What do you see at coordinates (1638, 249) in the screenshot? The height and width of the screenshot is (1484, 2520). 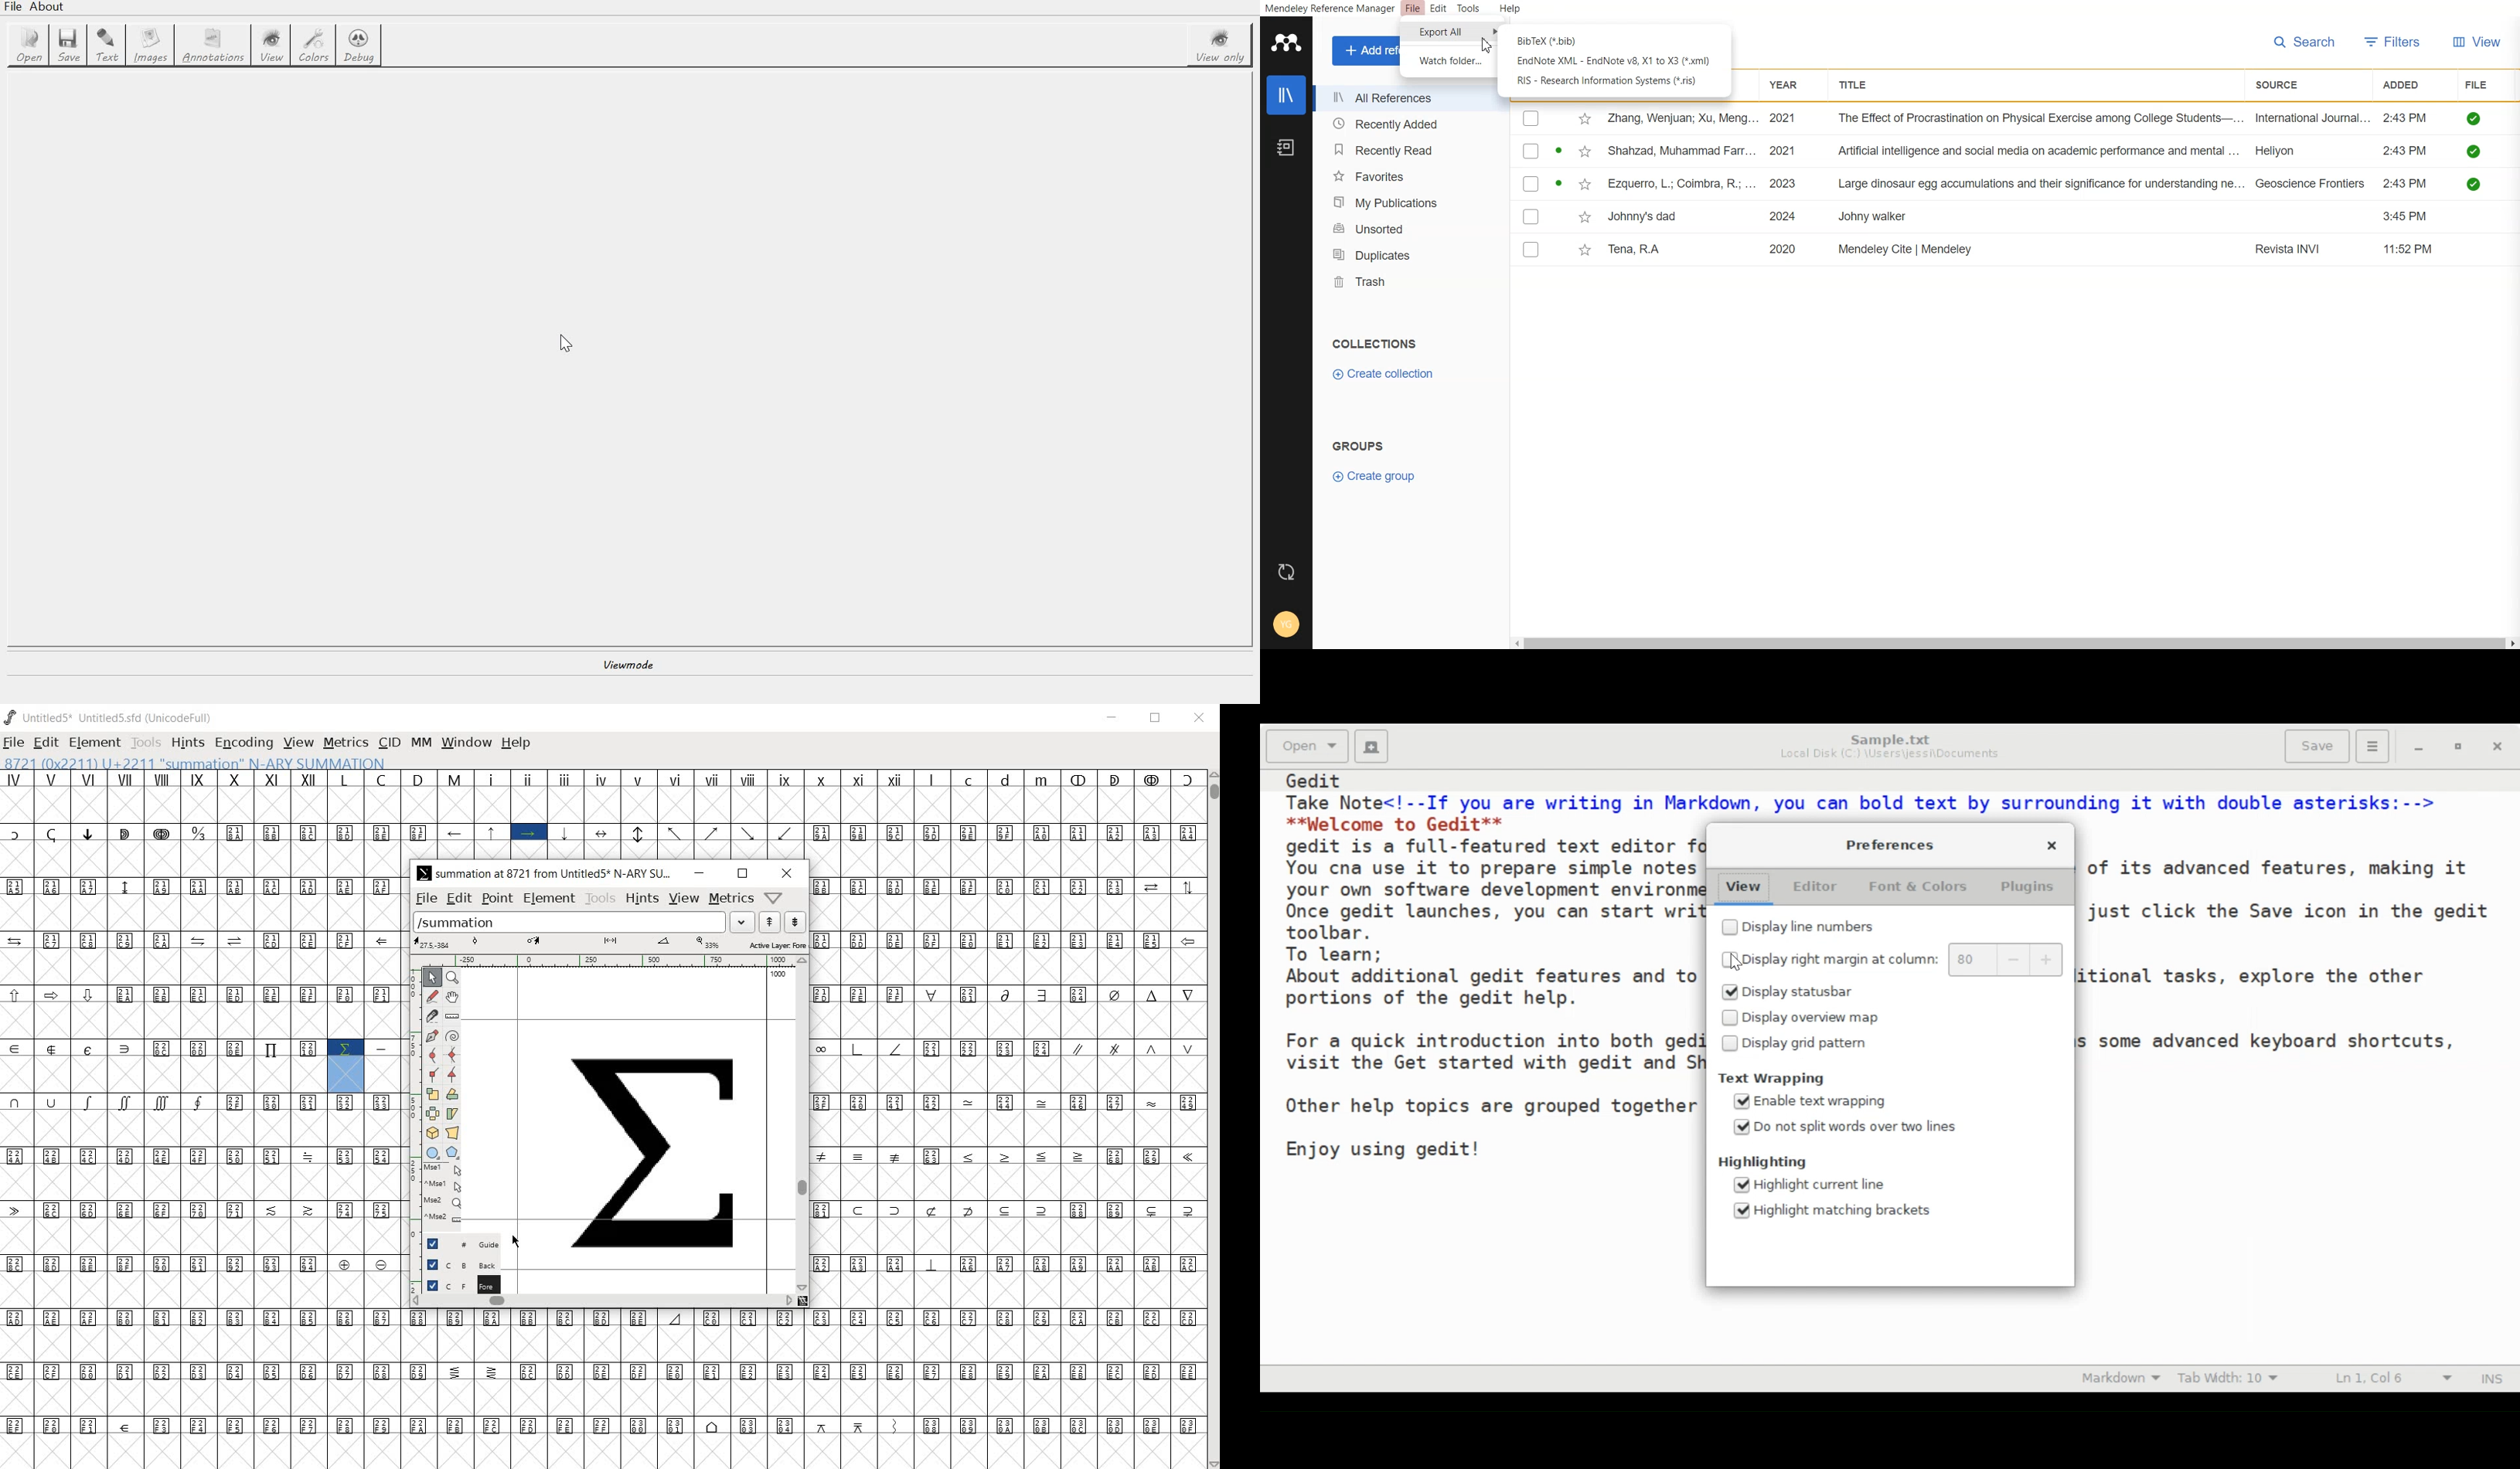 I see `Tena, RA` at bounding box center [1638, 249].